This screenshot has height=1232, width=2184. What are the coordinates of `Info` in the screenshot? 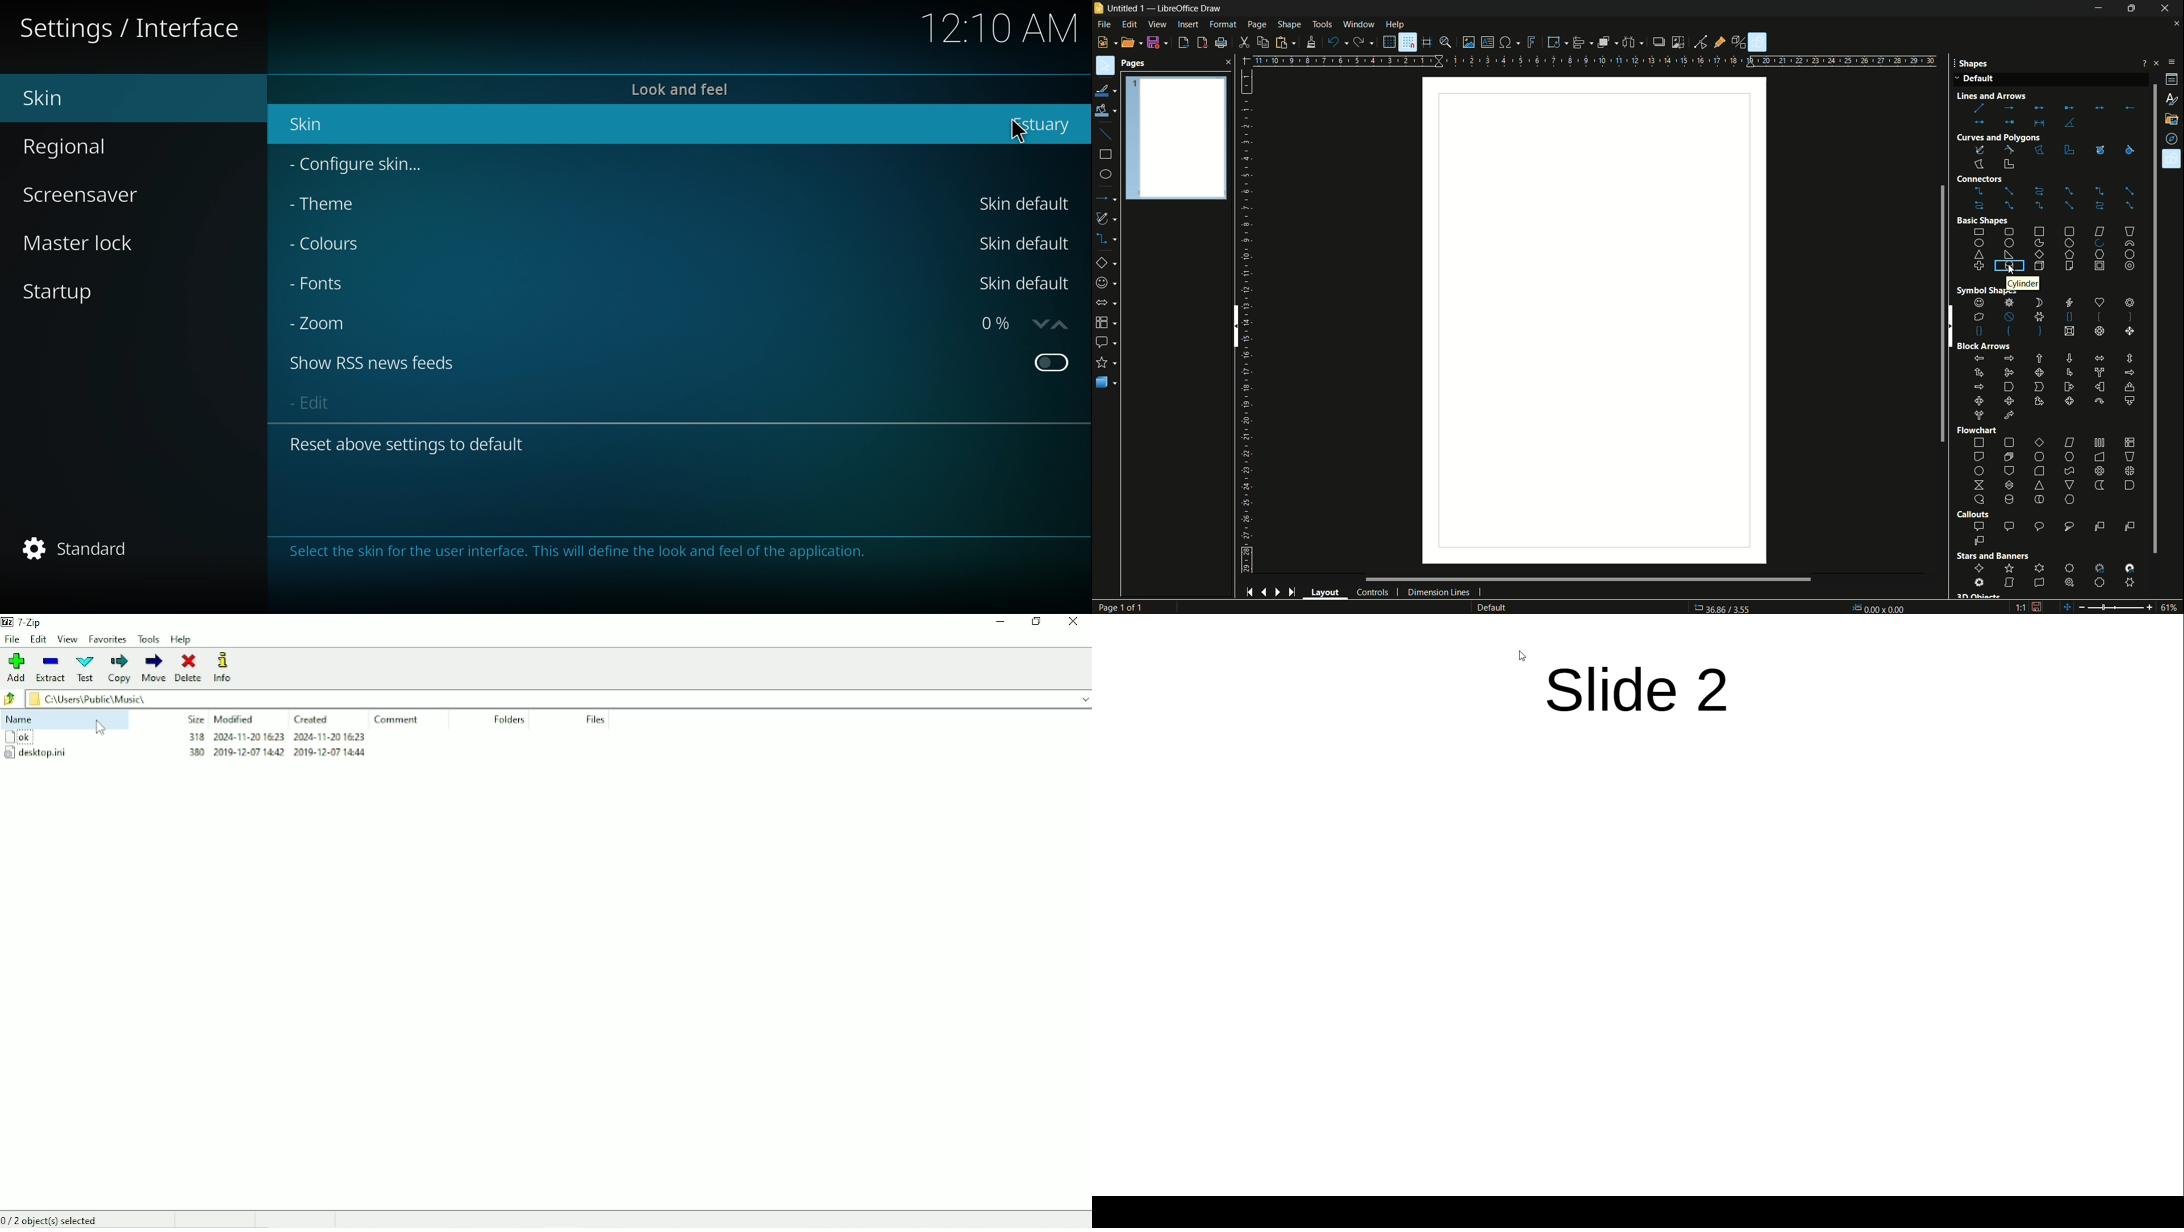 It's located at (227, 667).